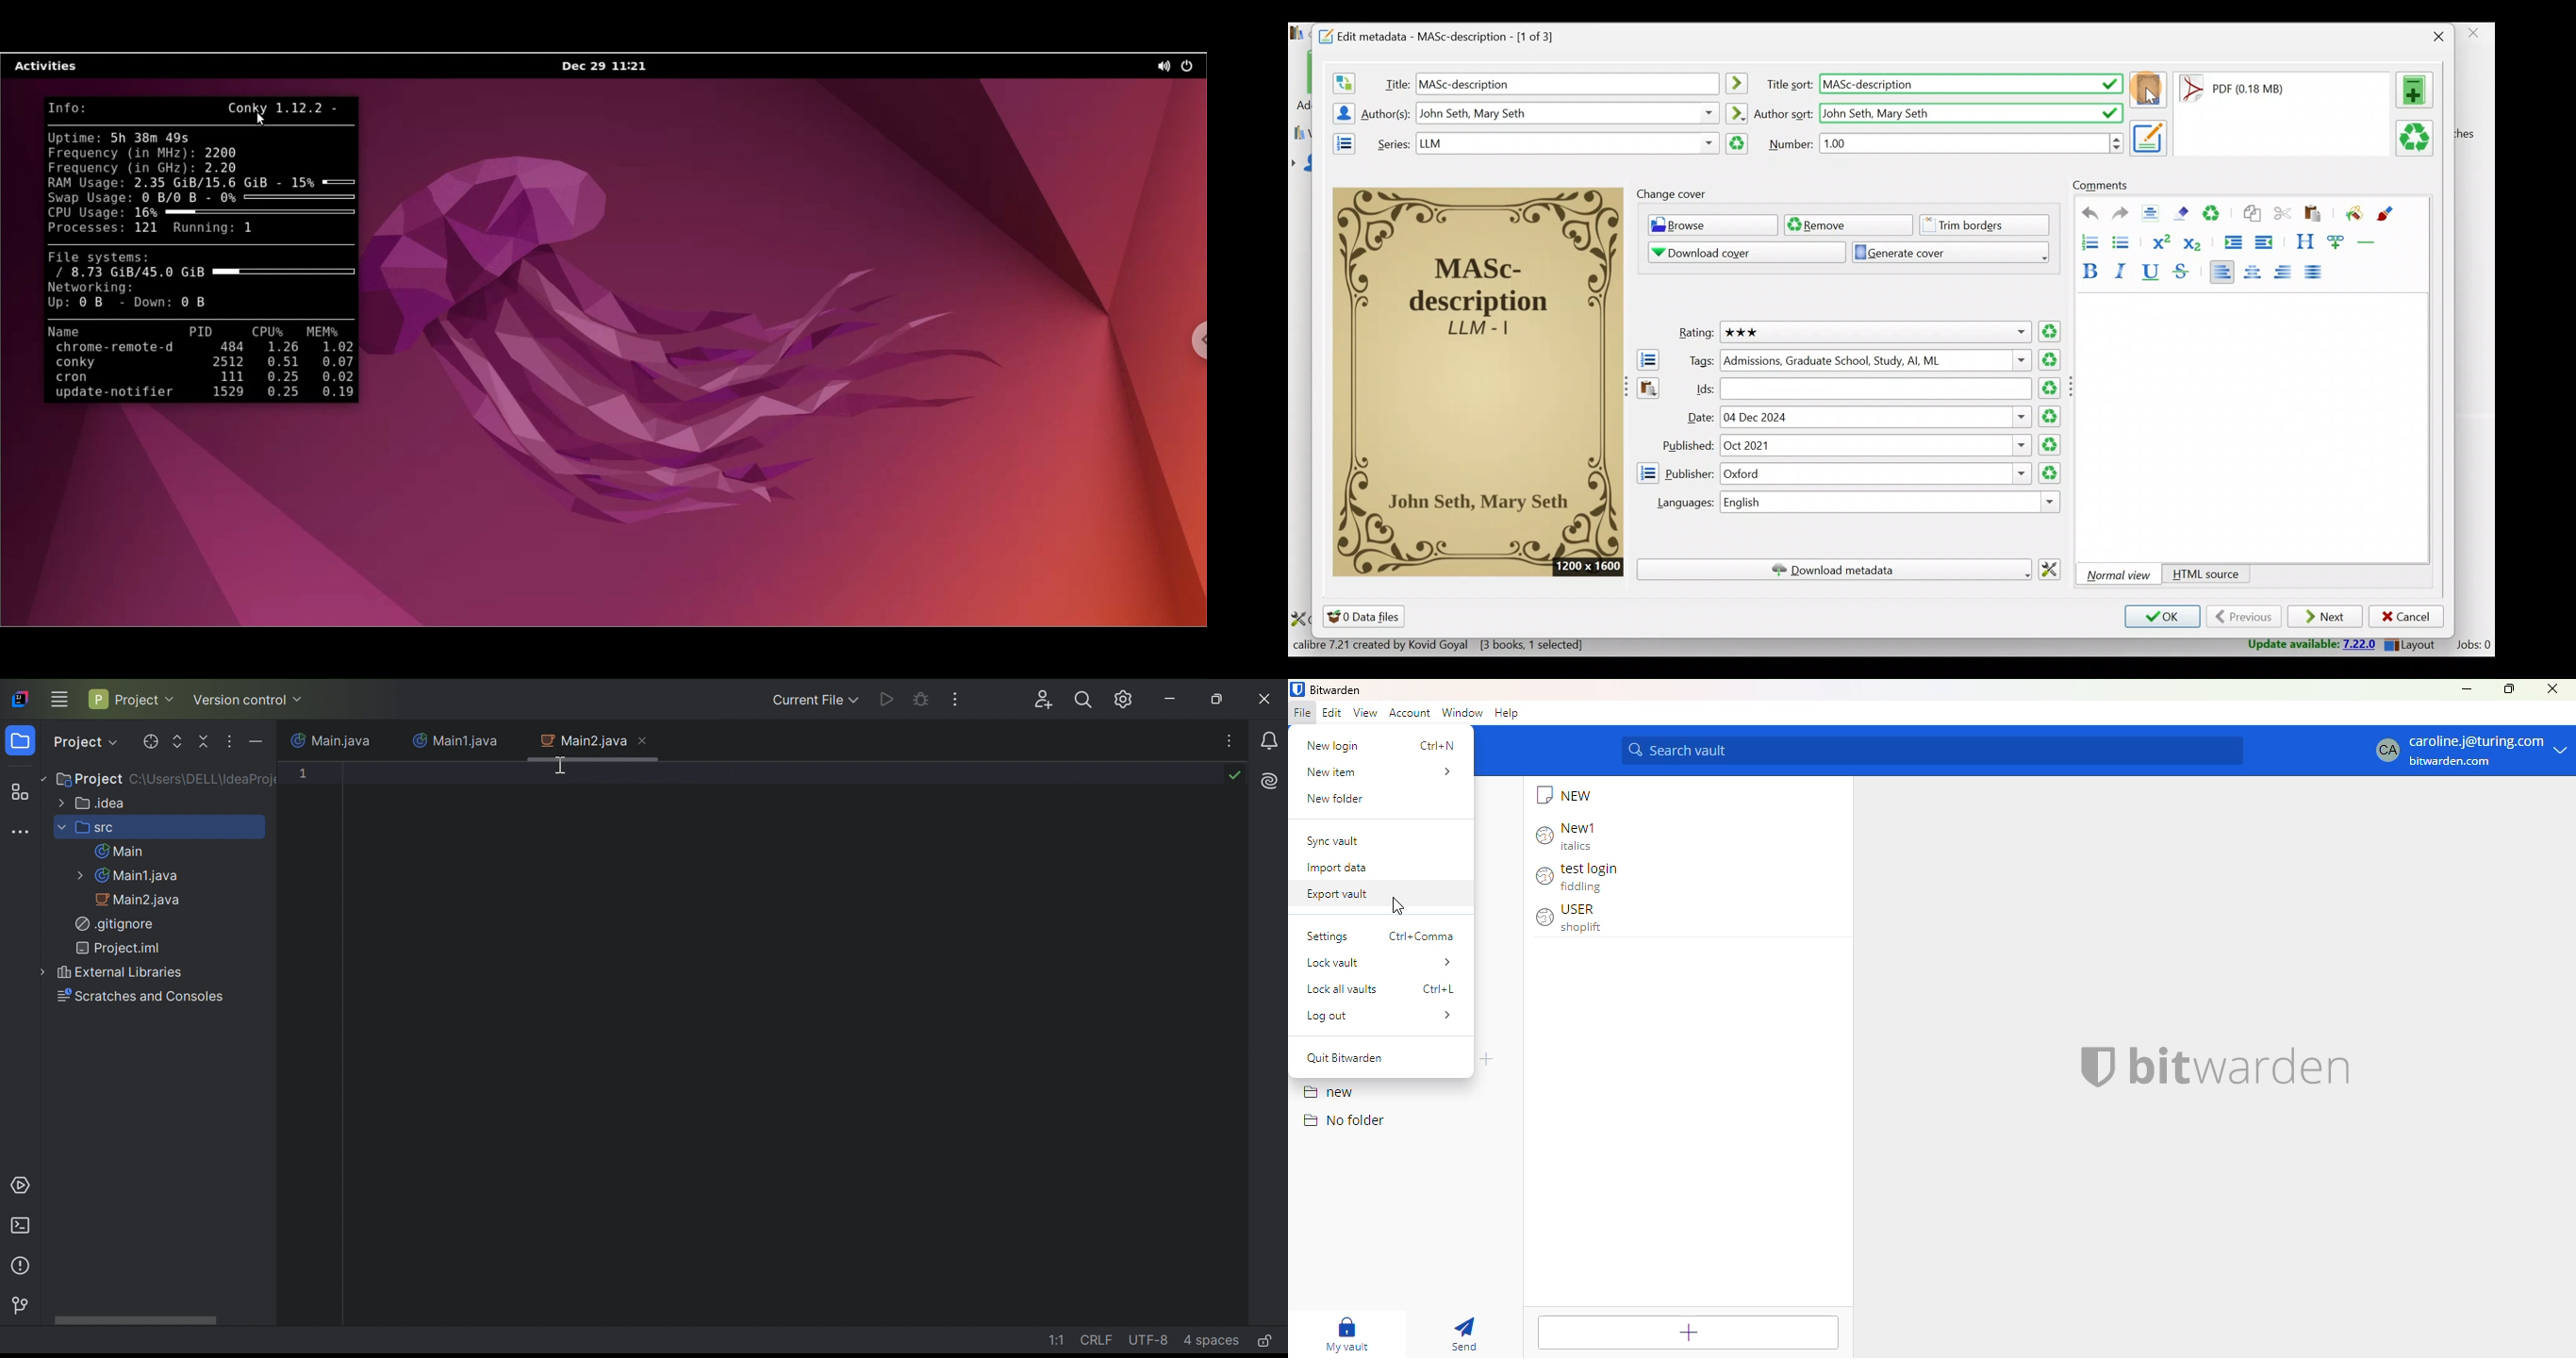 The width and height of the screenshot is (2576, 1372). Describe the element at coordinates (2154, 214) in the screenshot. I see `Select all` at that location.